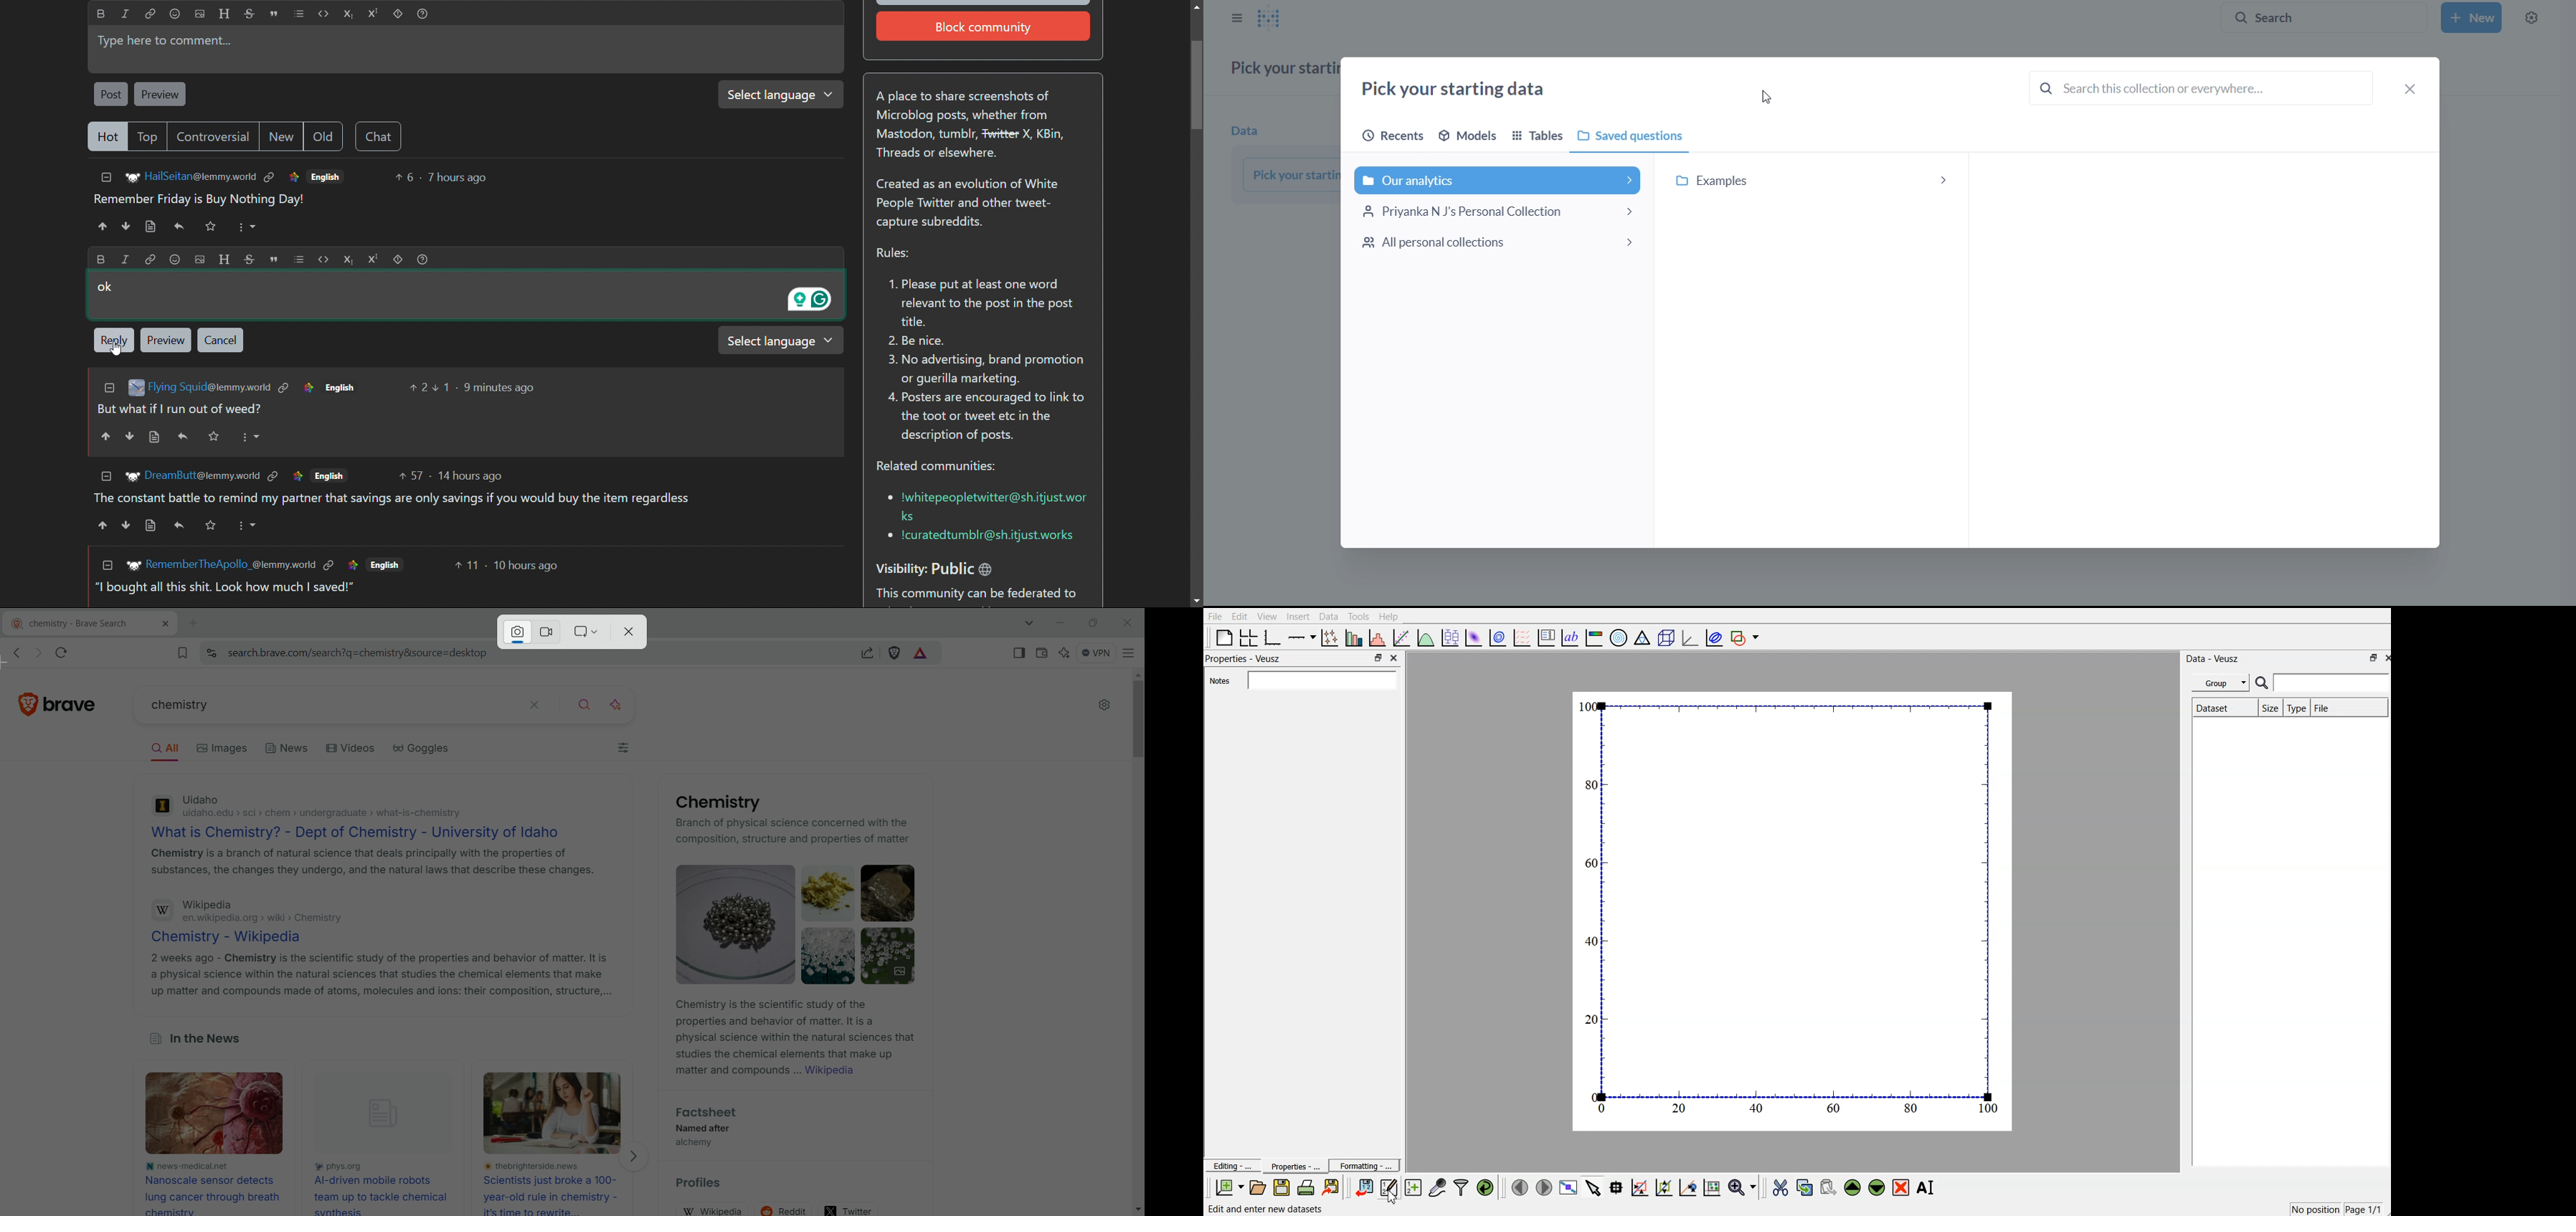 This screenshot has width=2576, height=1232. I want to click on plot a vector field, so click(1524, 637).